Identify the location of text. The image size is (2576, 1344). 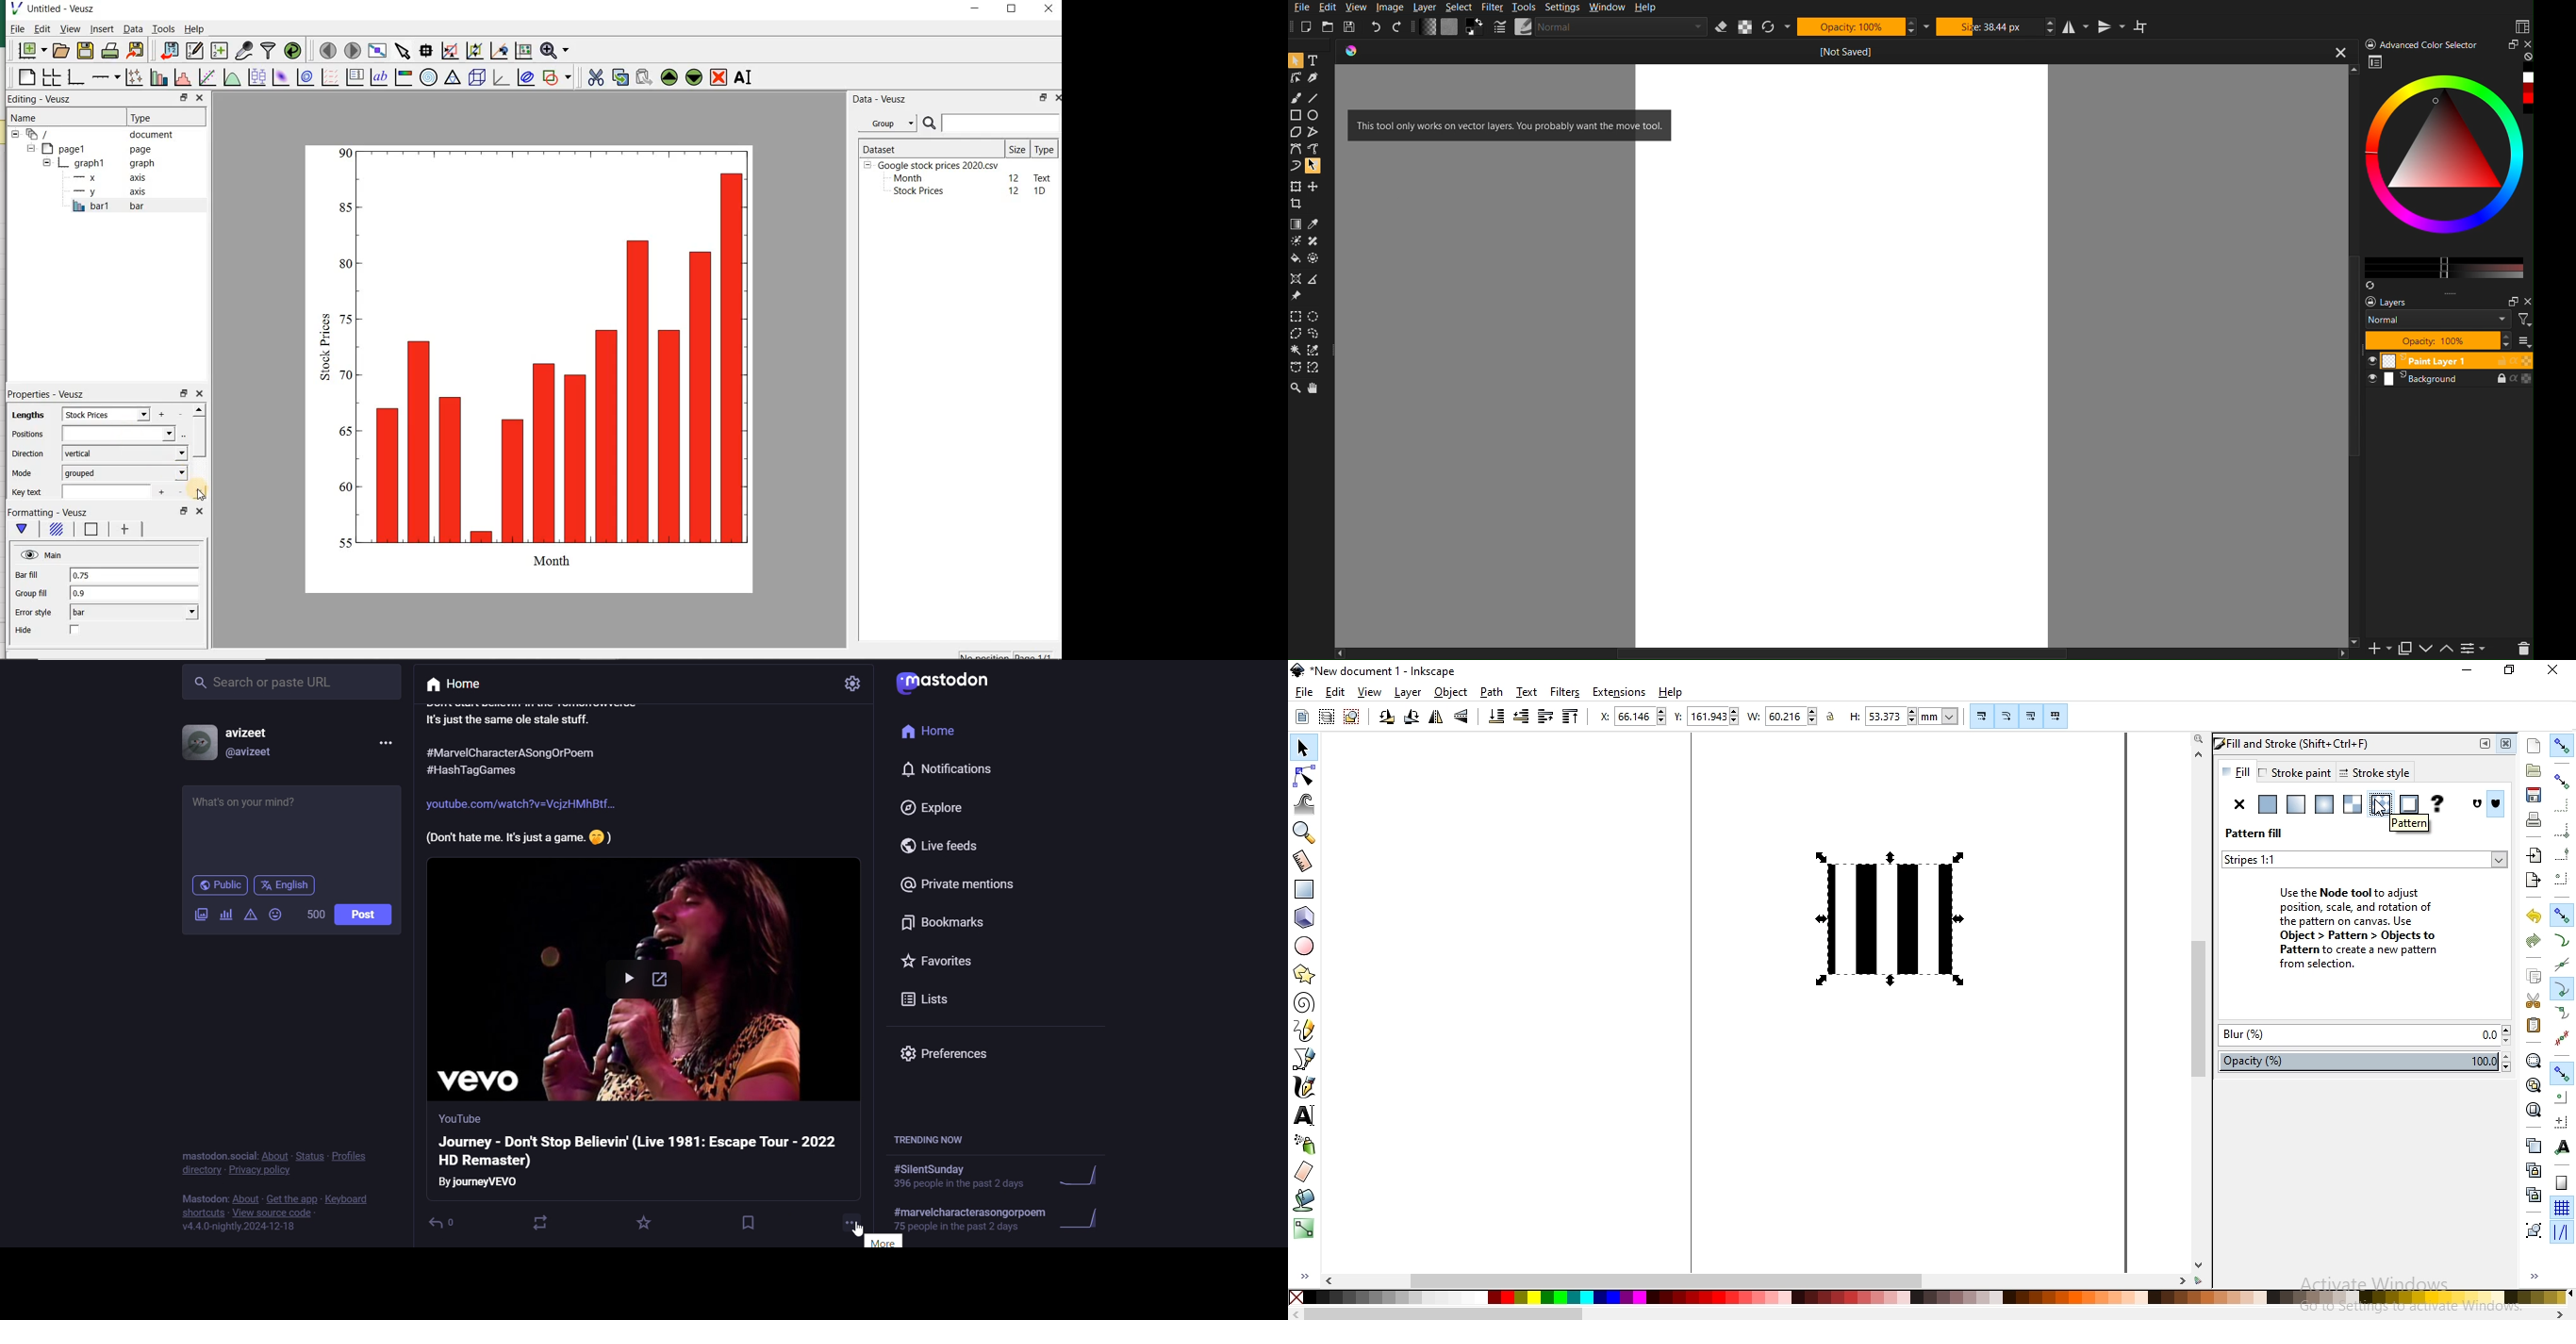
(1041, 177).